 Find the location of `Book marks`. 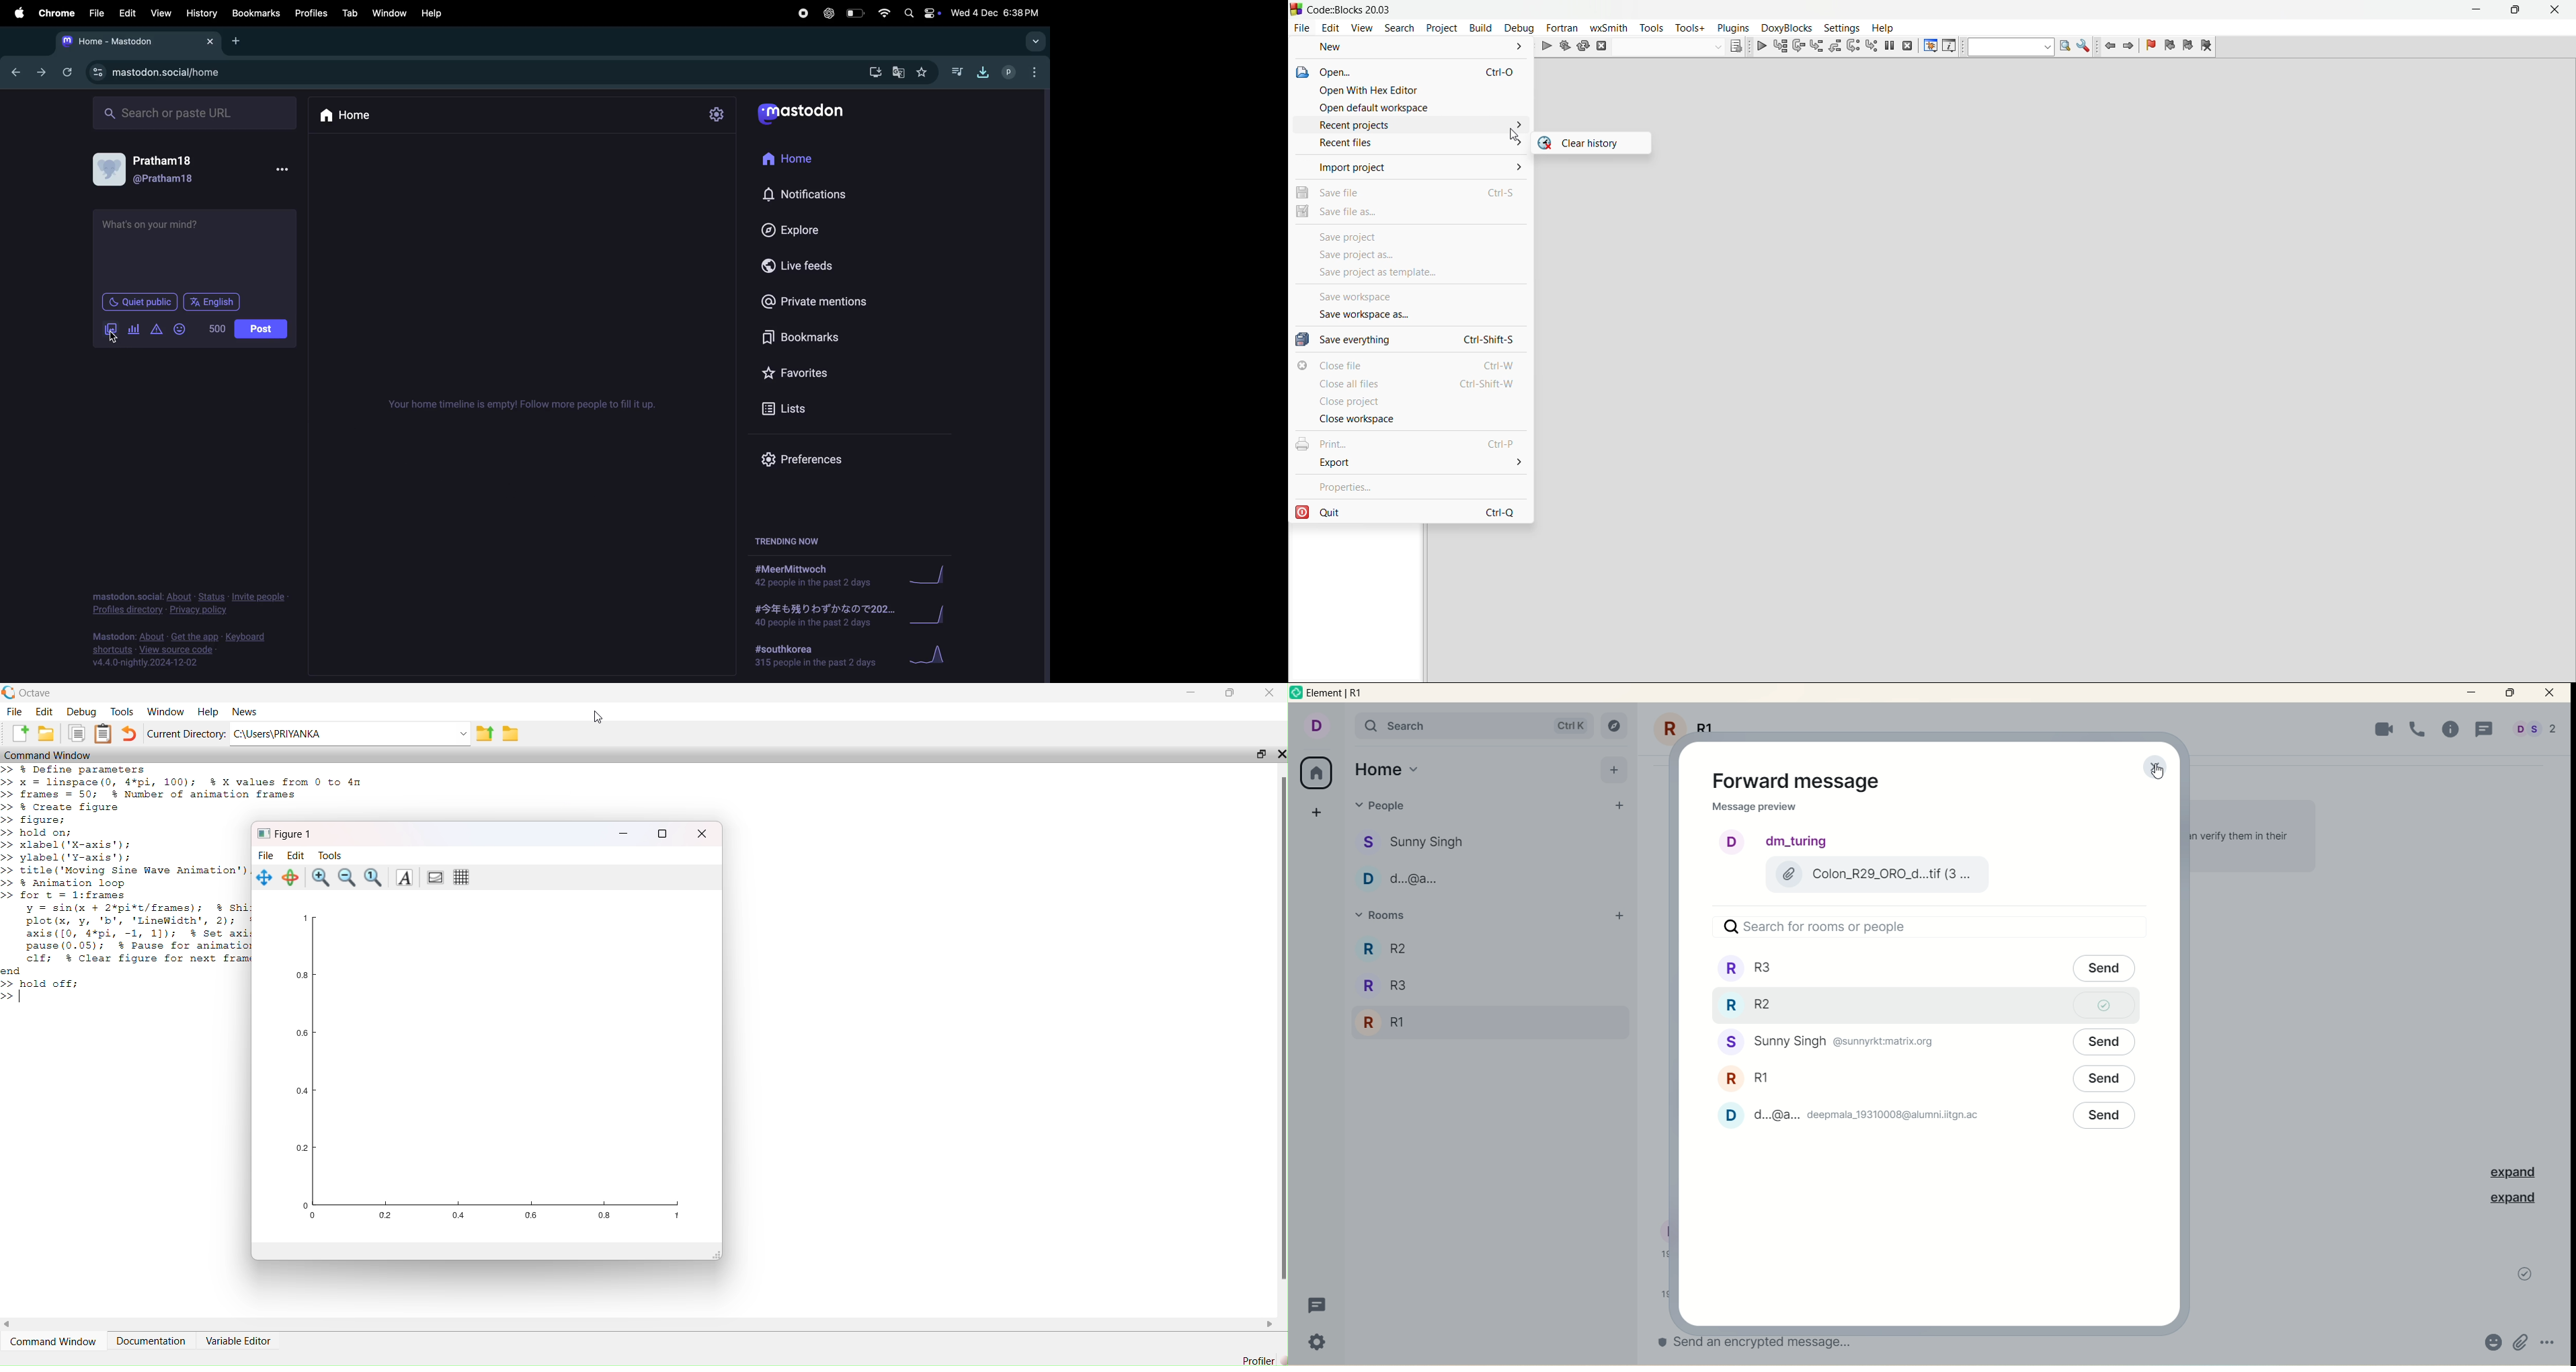

Book marks is located at coordinates (801, 338).